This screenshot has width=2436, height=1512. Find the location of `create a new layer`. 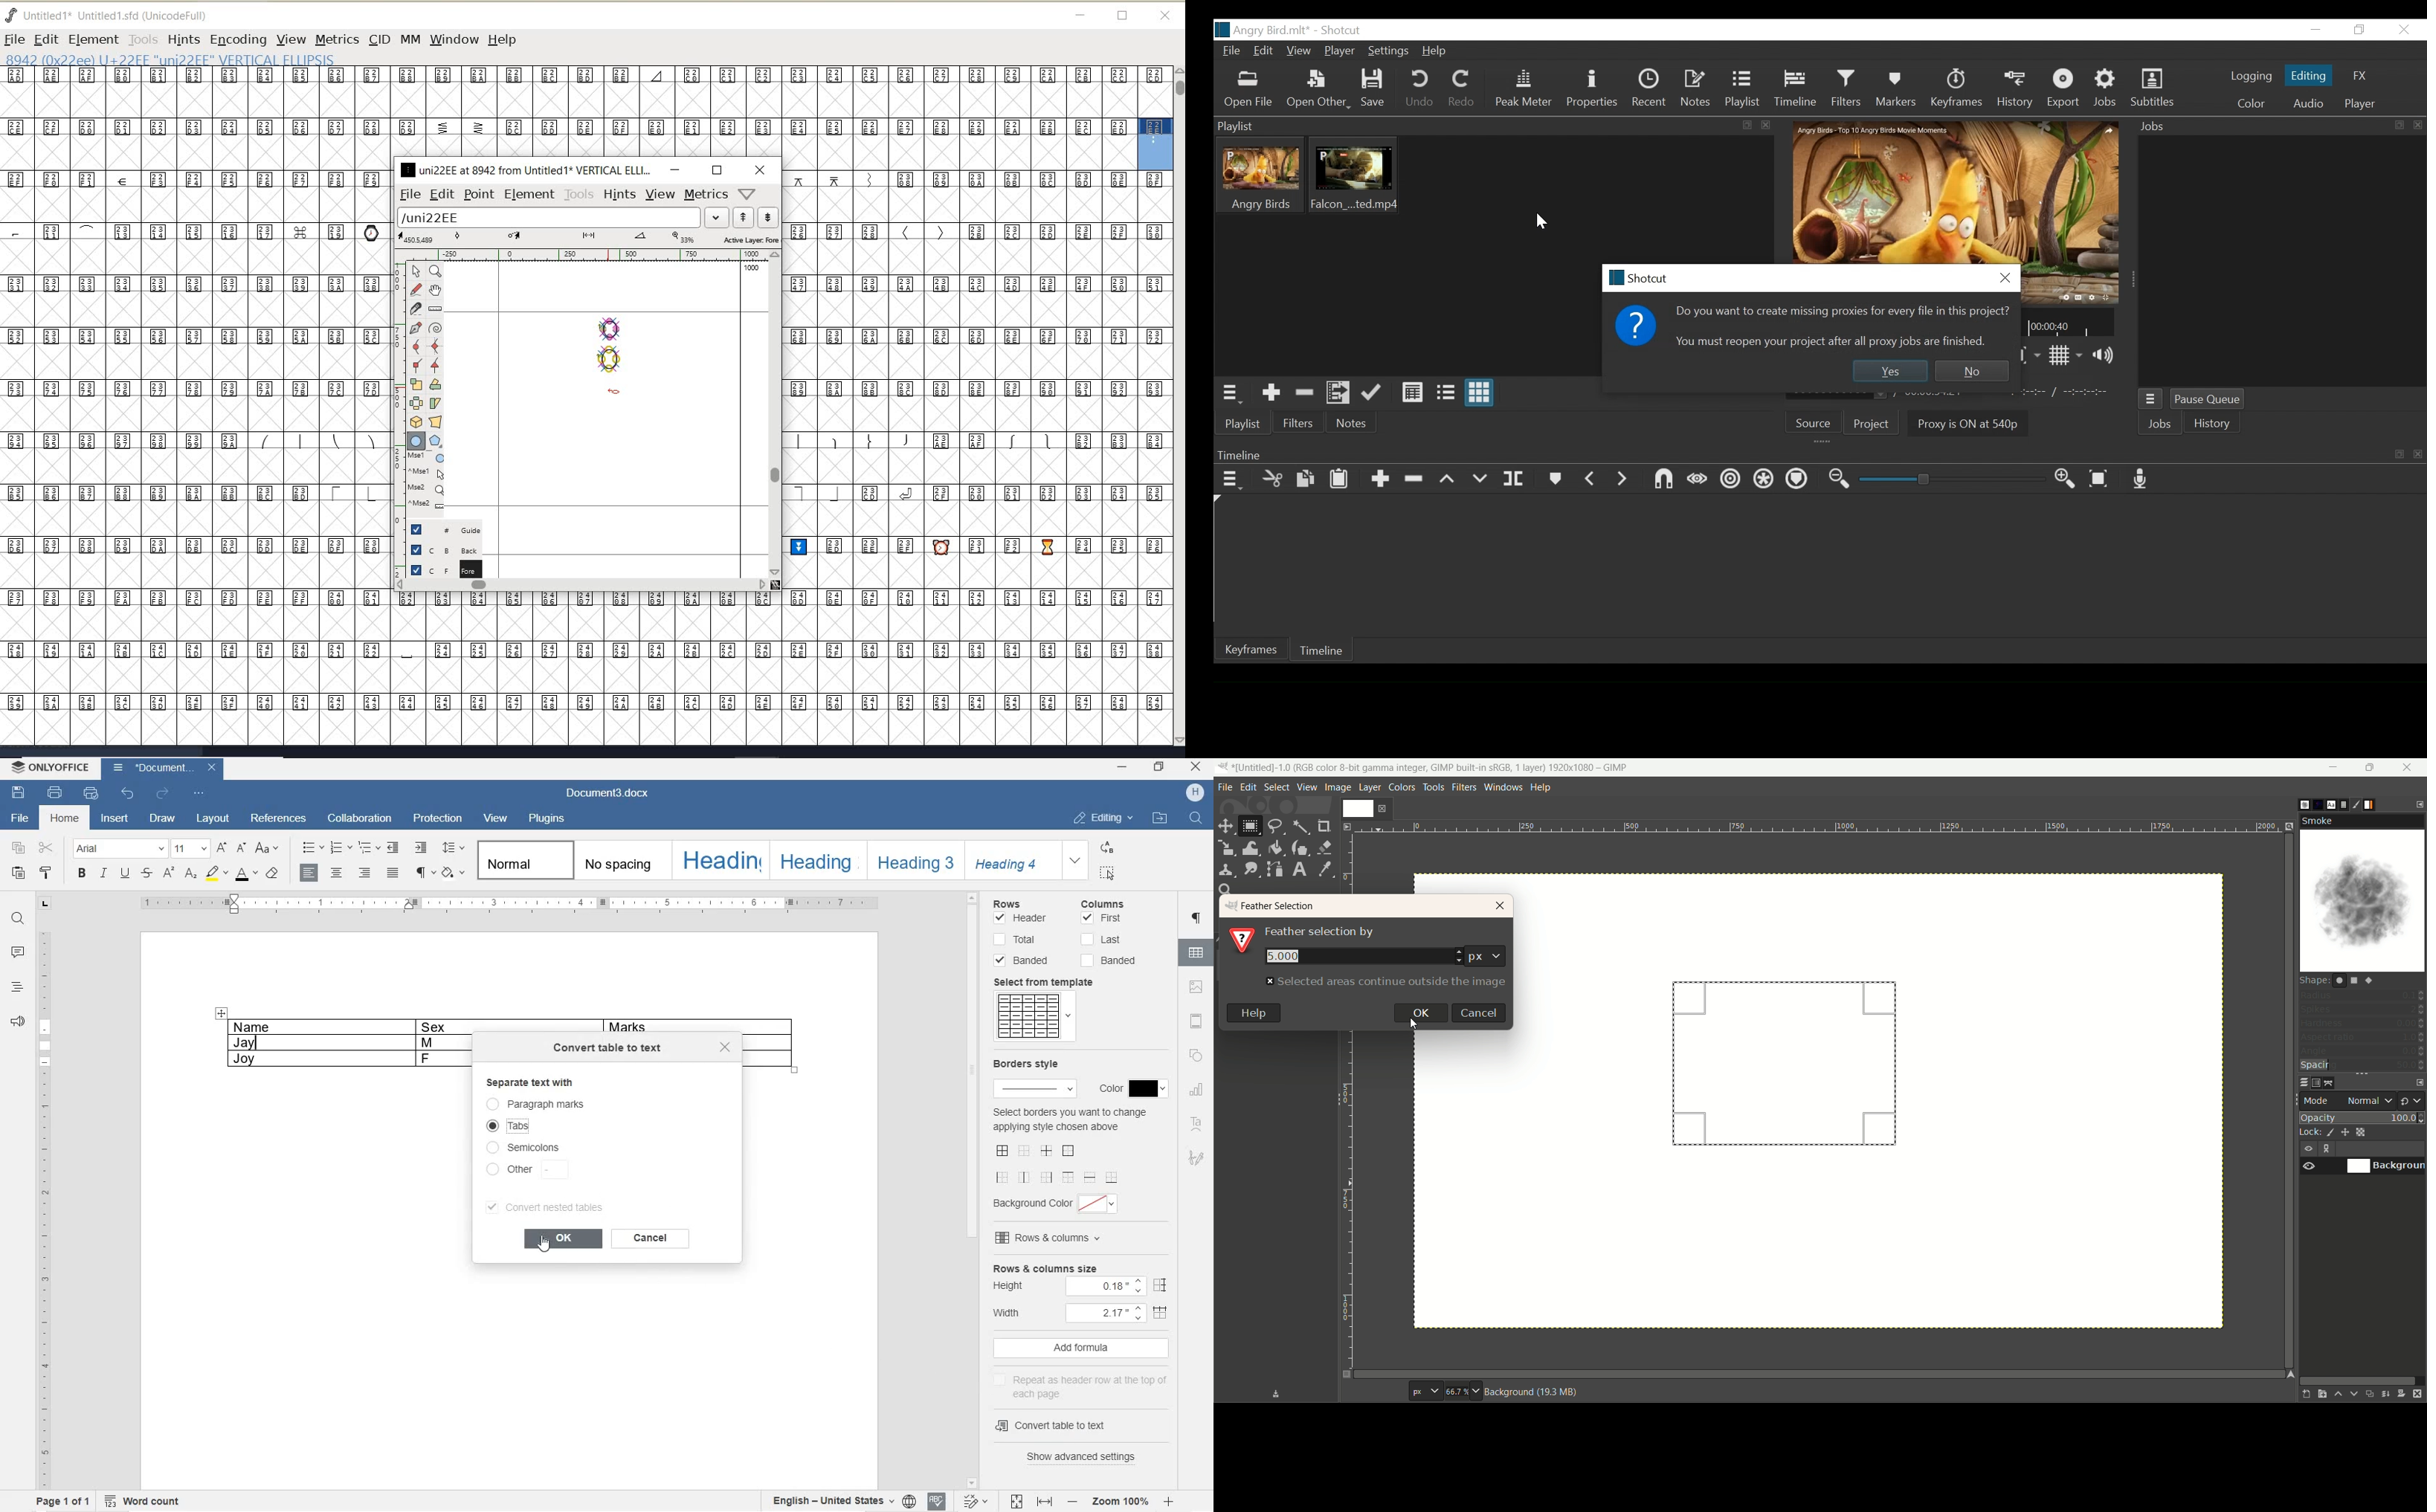

create a new layer is located at coordinates (2322, 1395).